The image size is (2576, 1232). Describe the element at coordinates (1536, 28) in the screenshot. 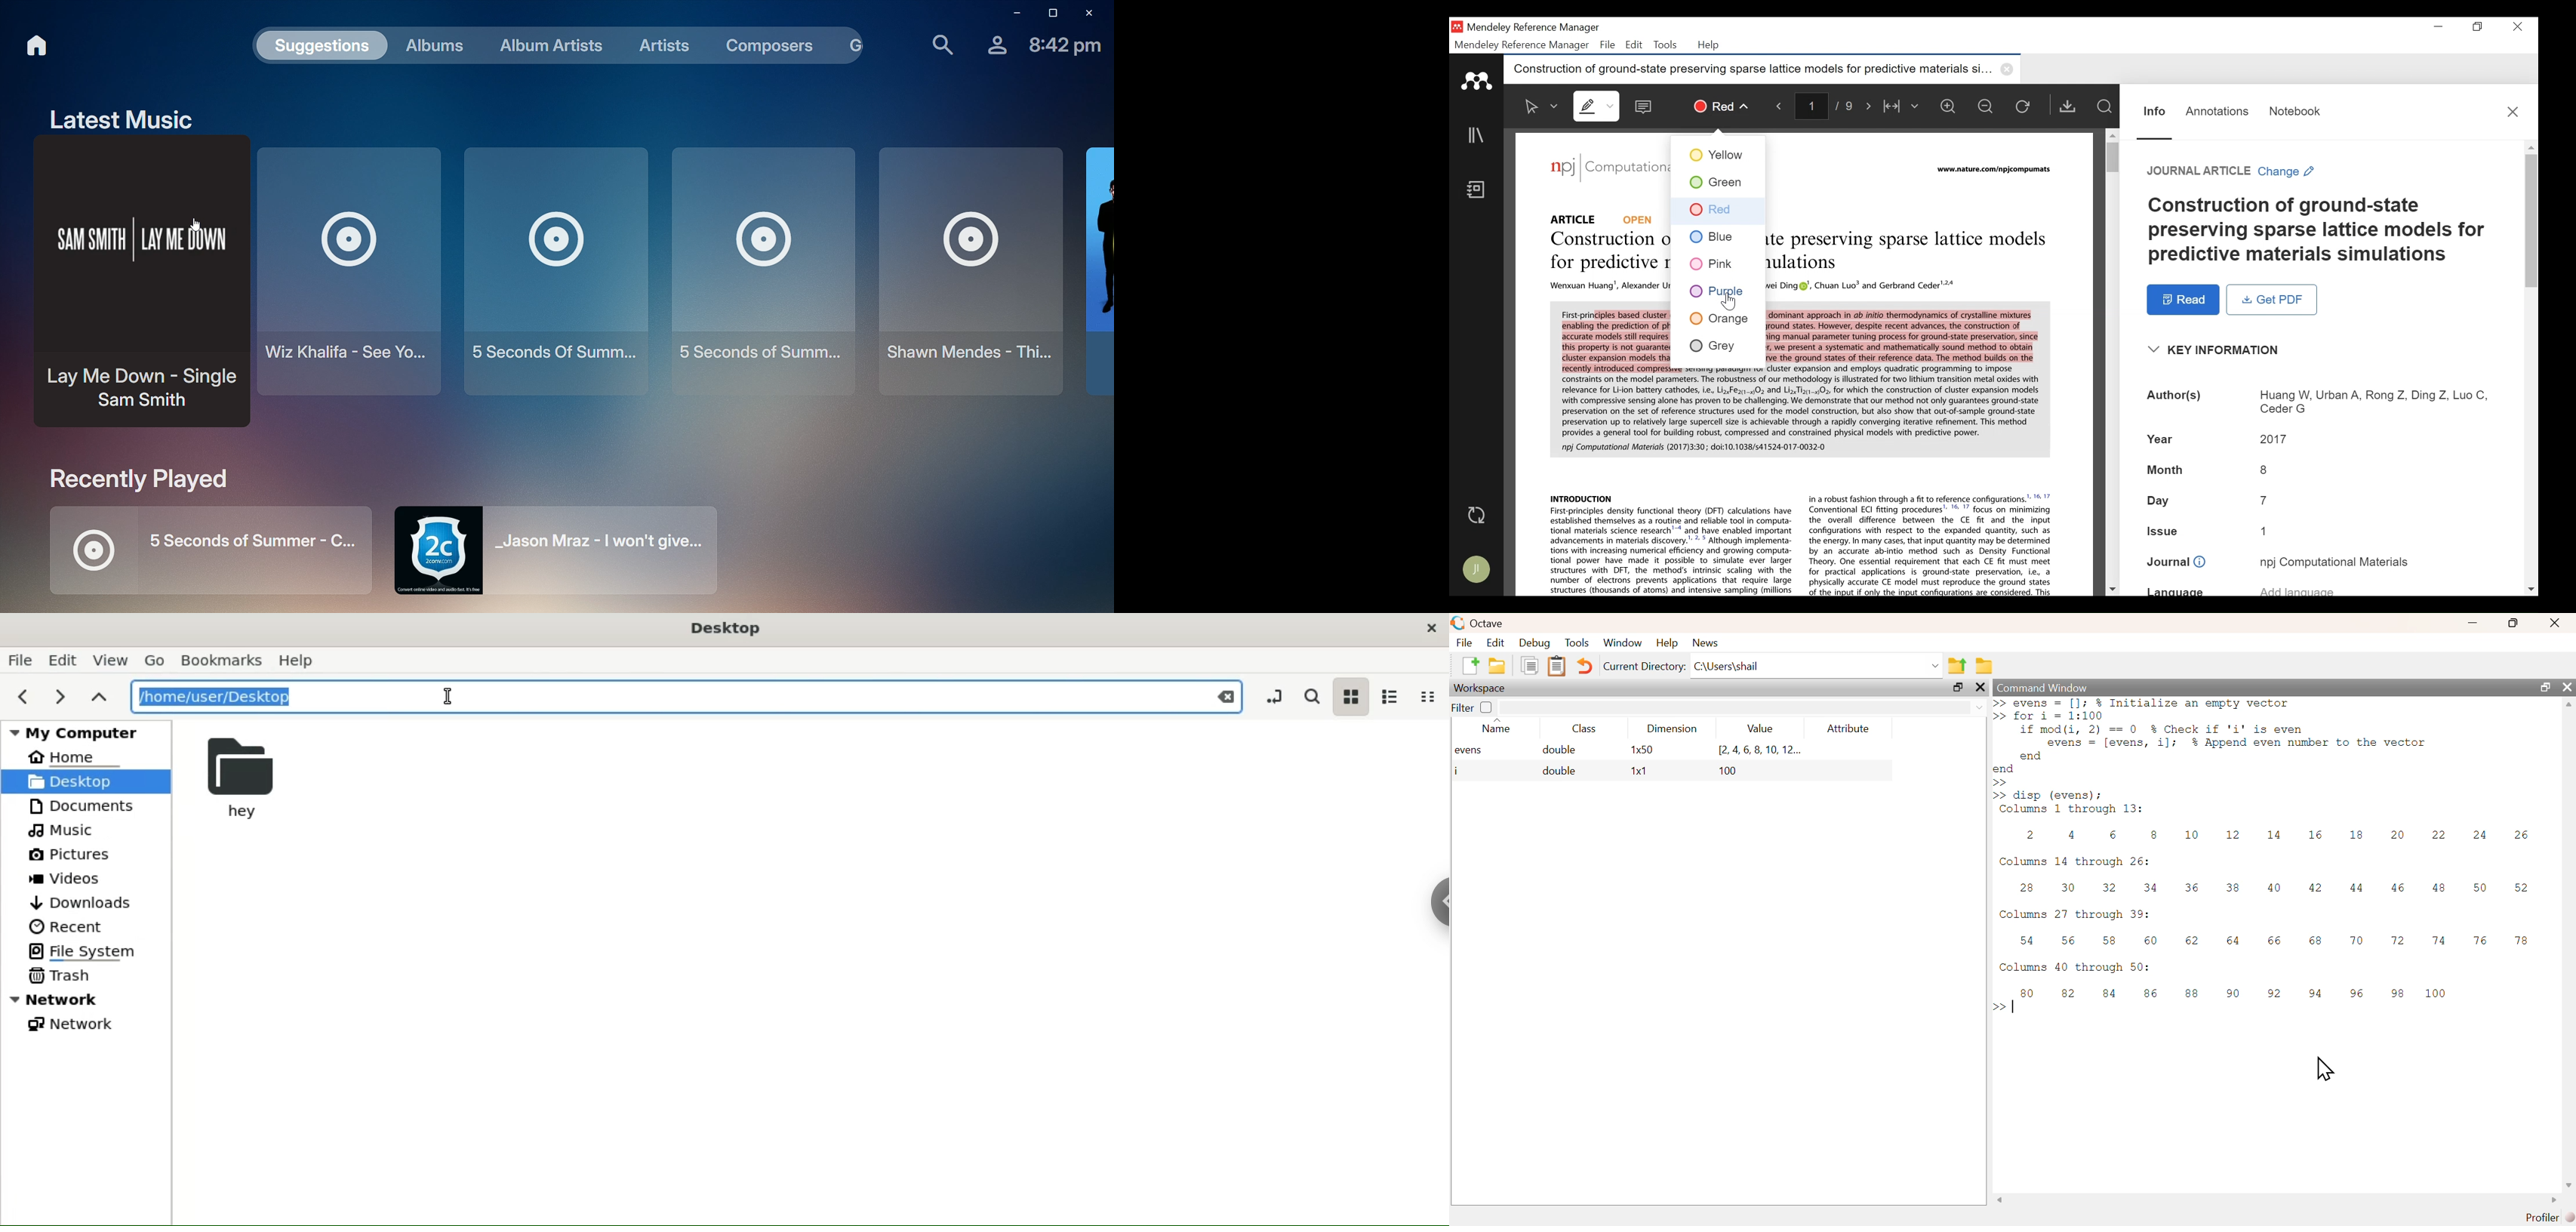

I see `Mendeley Reference Manager` at that location.